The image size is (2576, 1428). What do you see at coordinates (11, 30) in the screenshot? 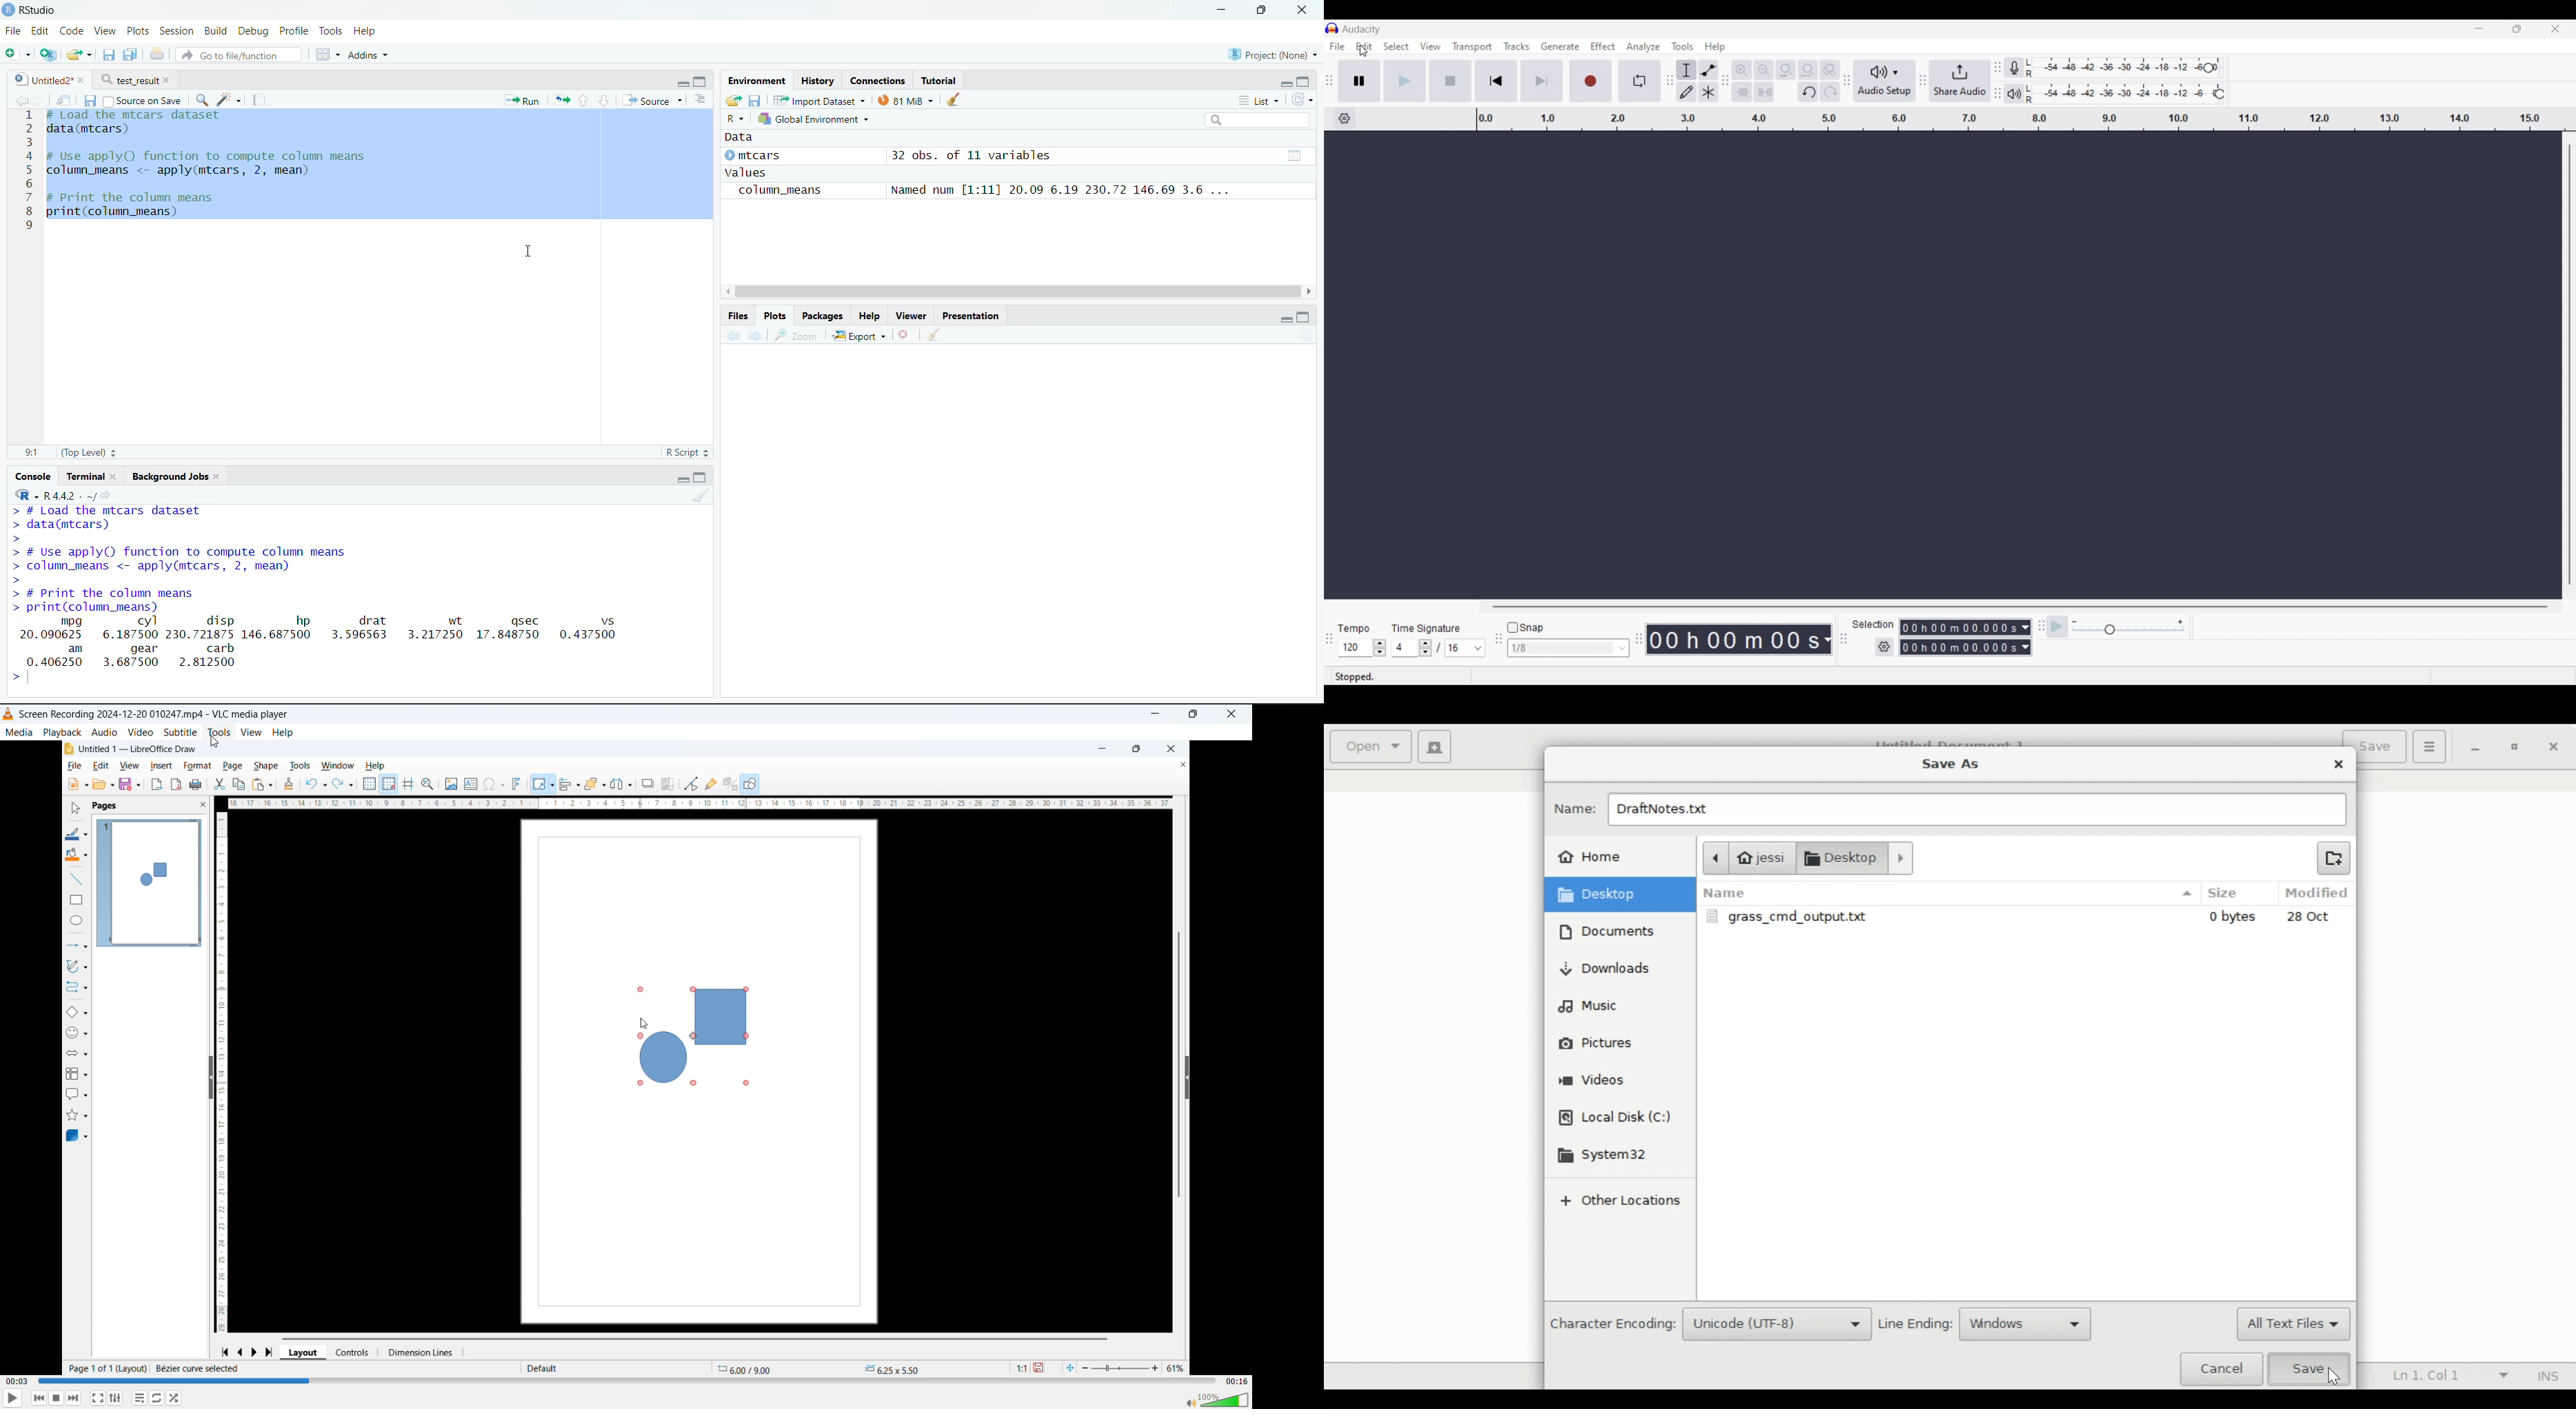
I see `File` at bounding box center [11, 30].